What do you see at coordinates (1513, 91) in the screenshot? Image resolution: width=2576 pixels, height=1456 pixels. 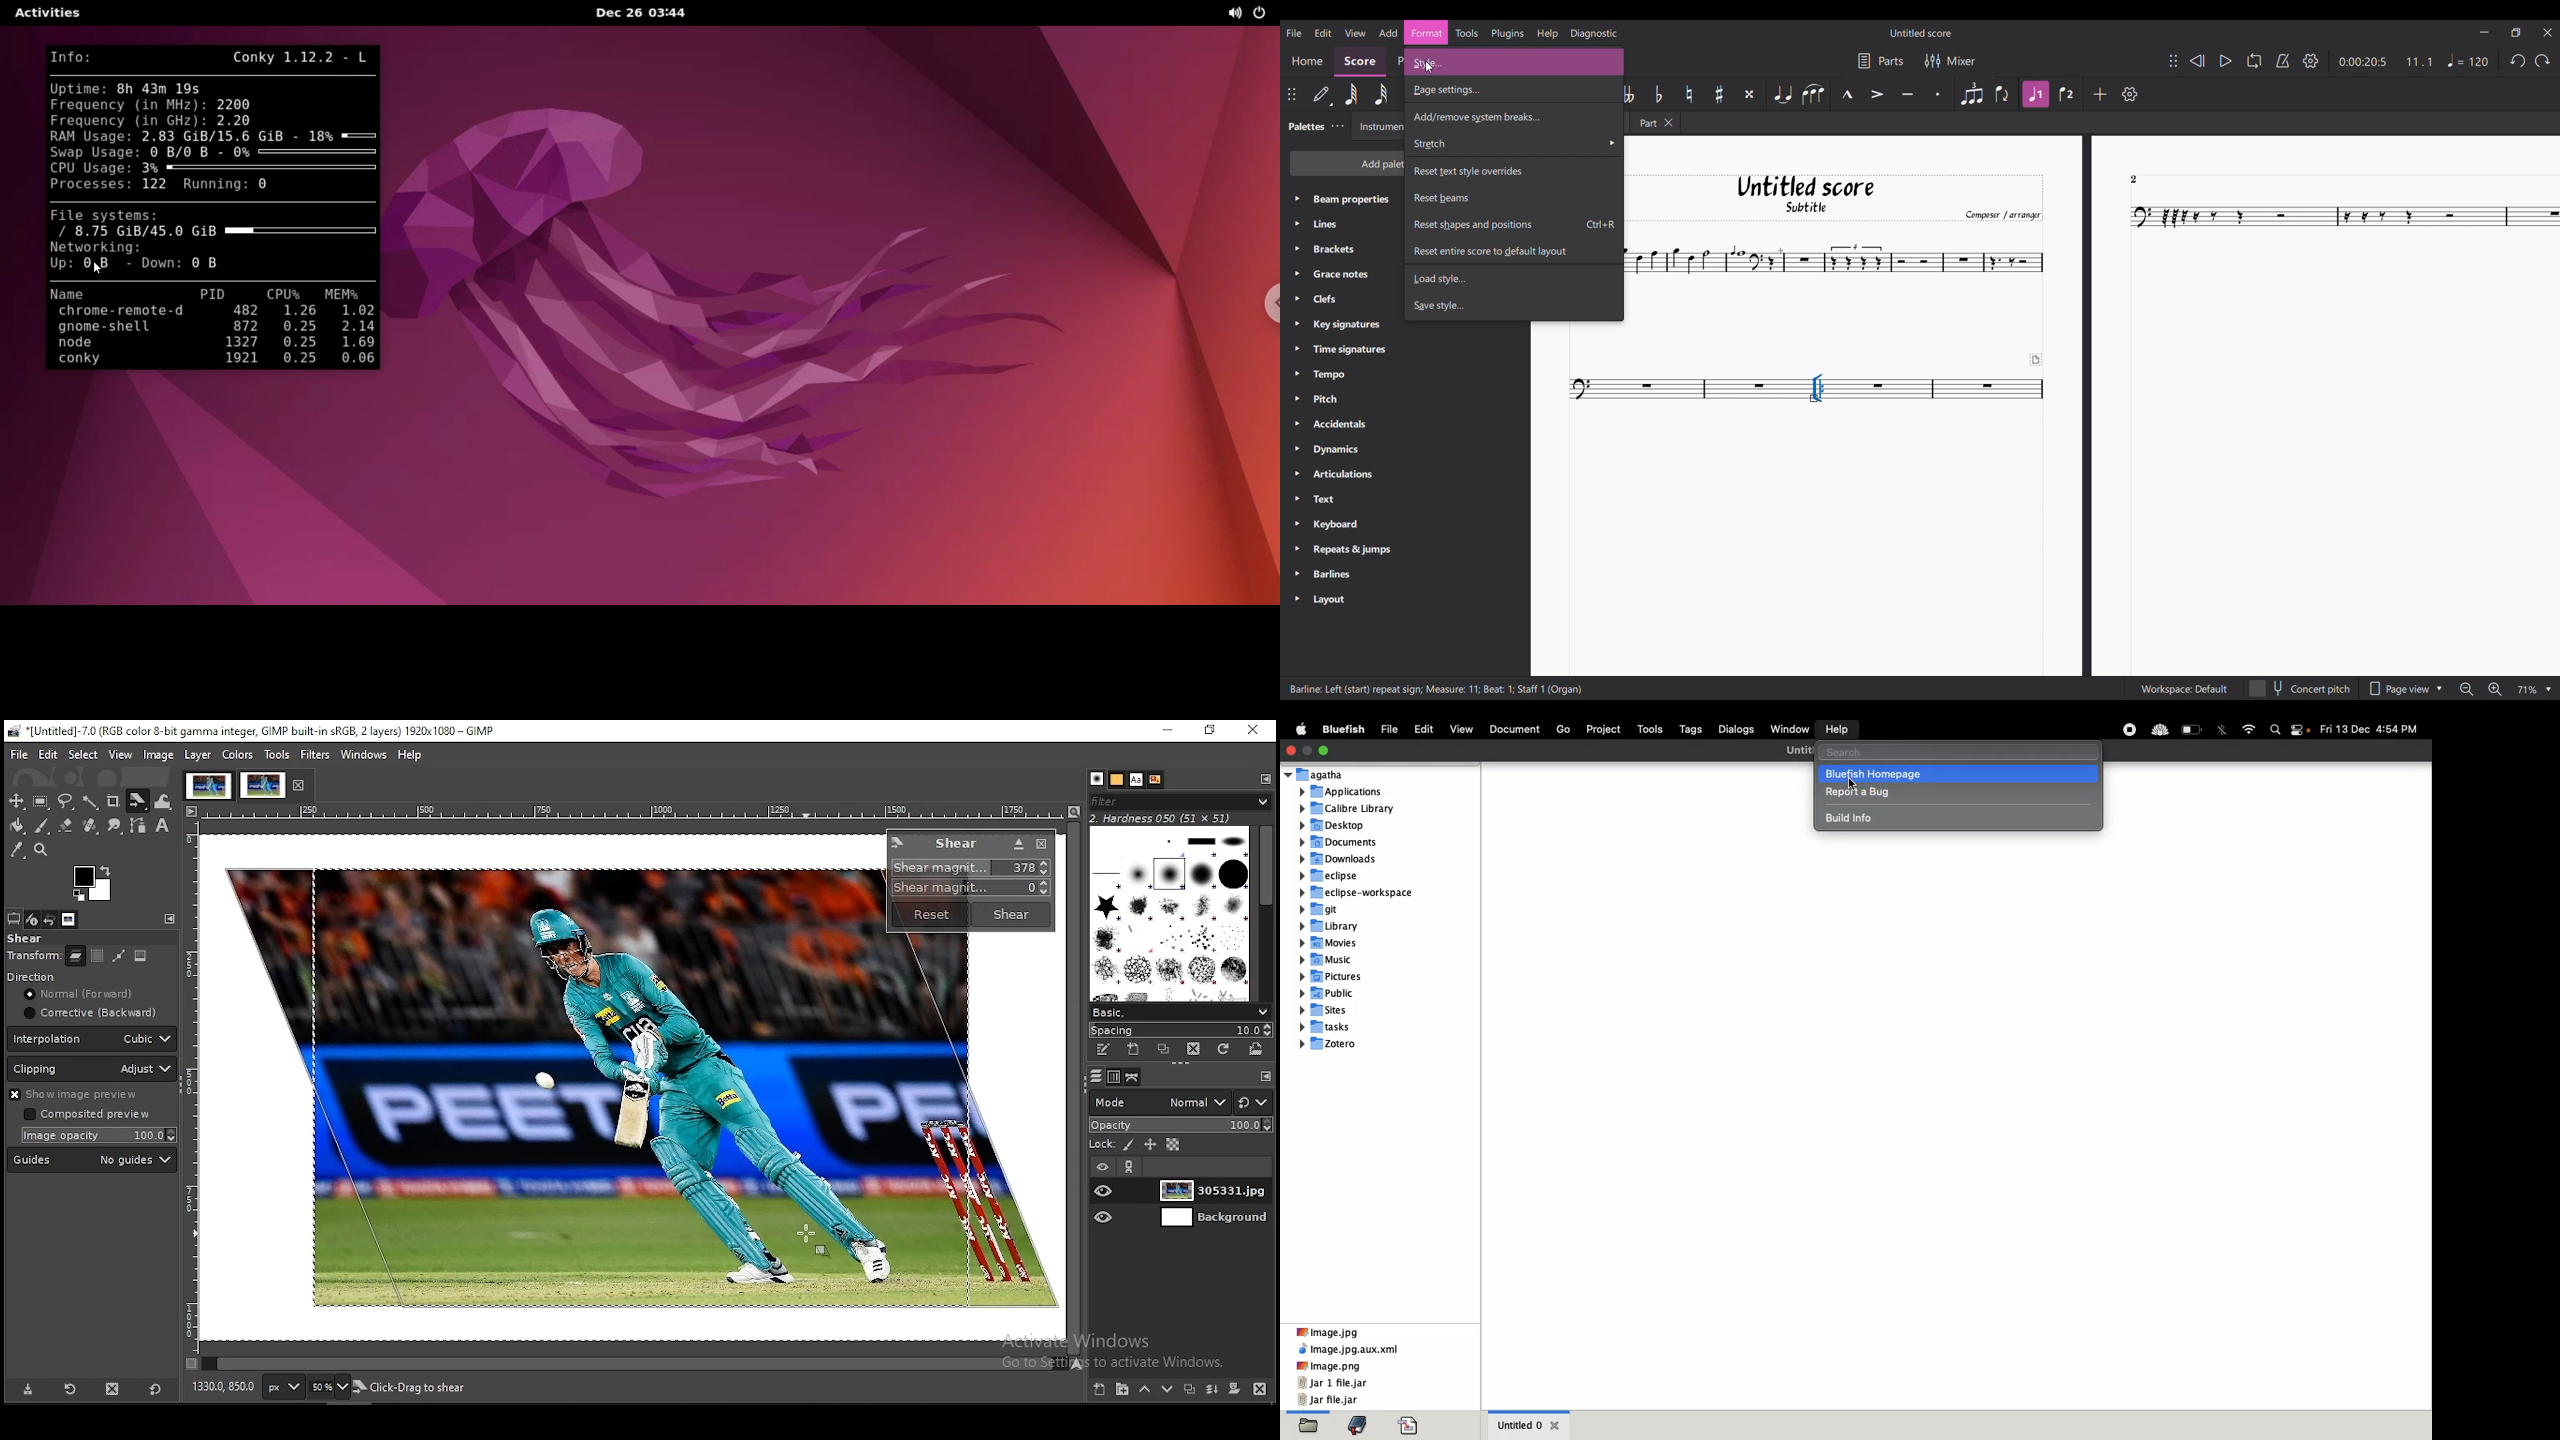 I see `Page settings` at bounding box center [1513, 91].